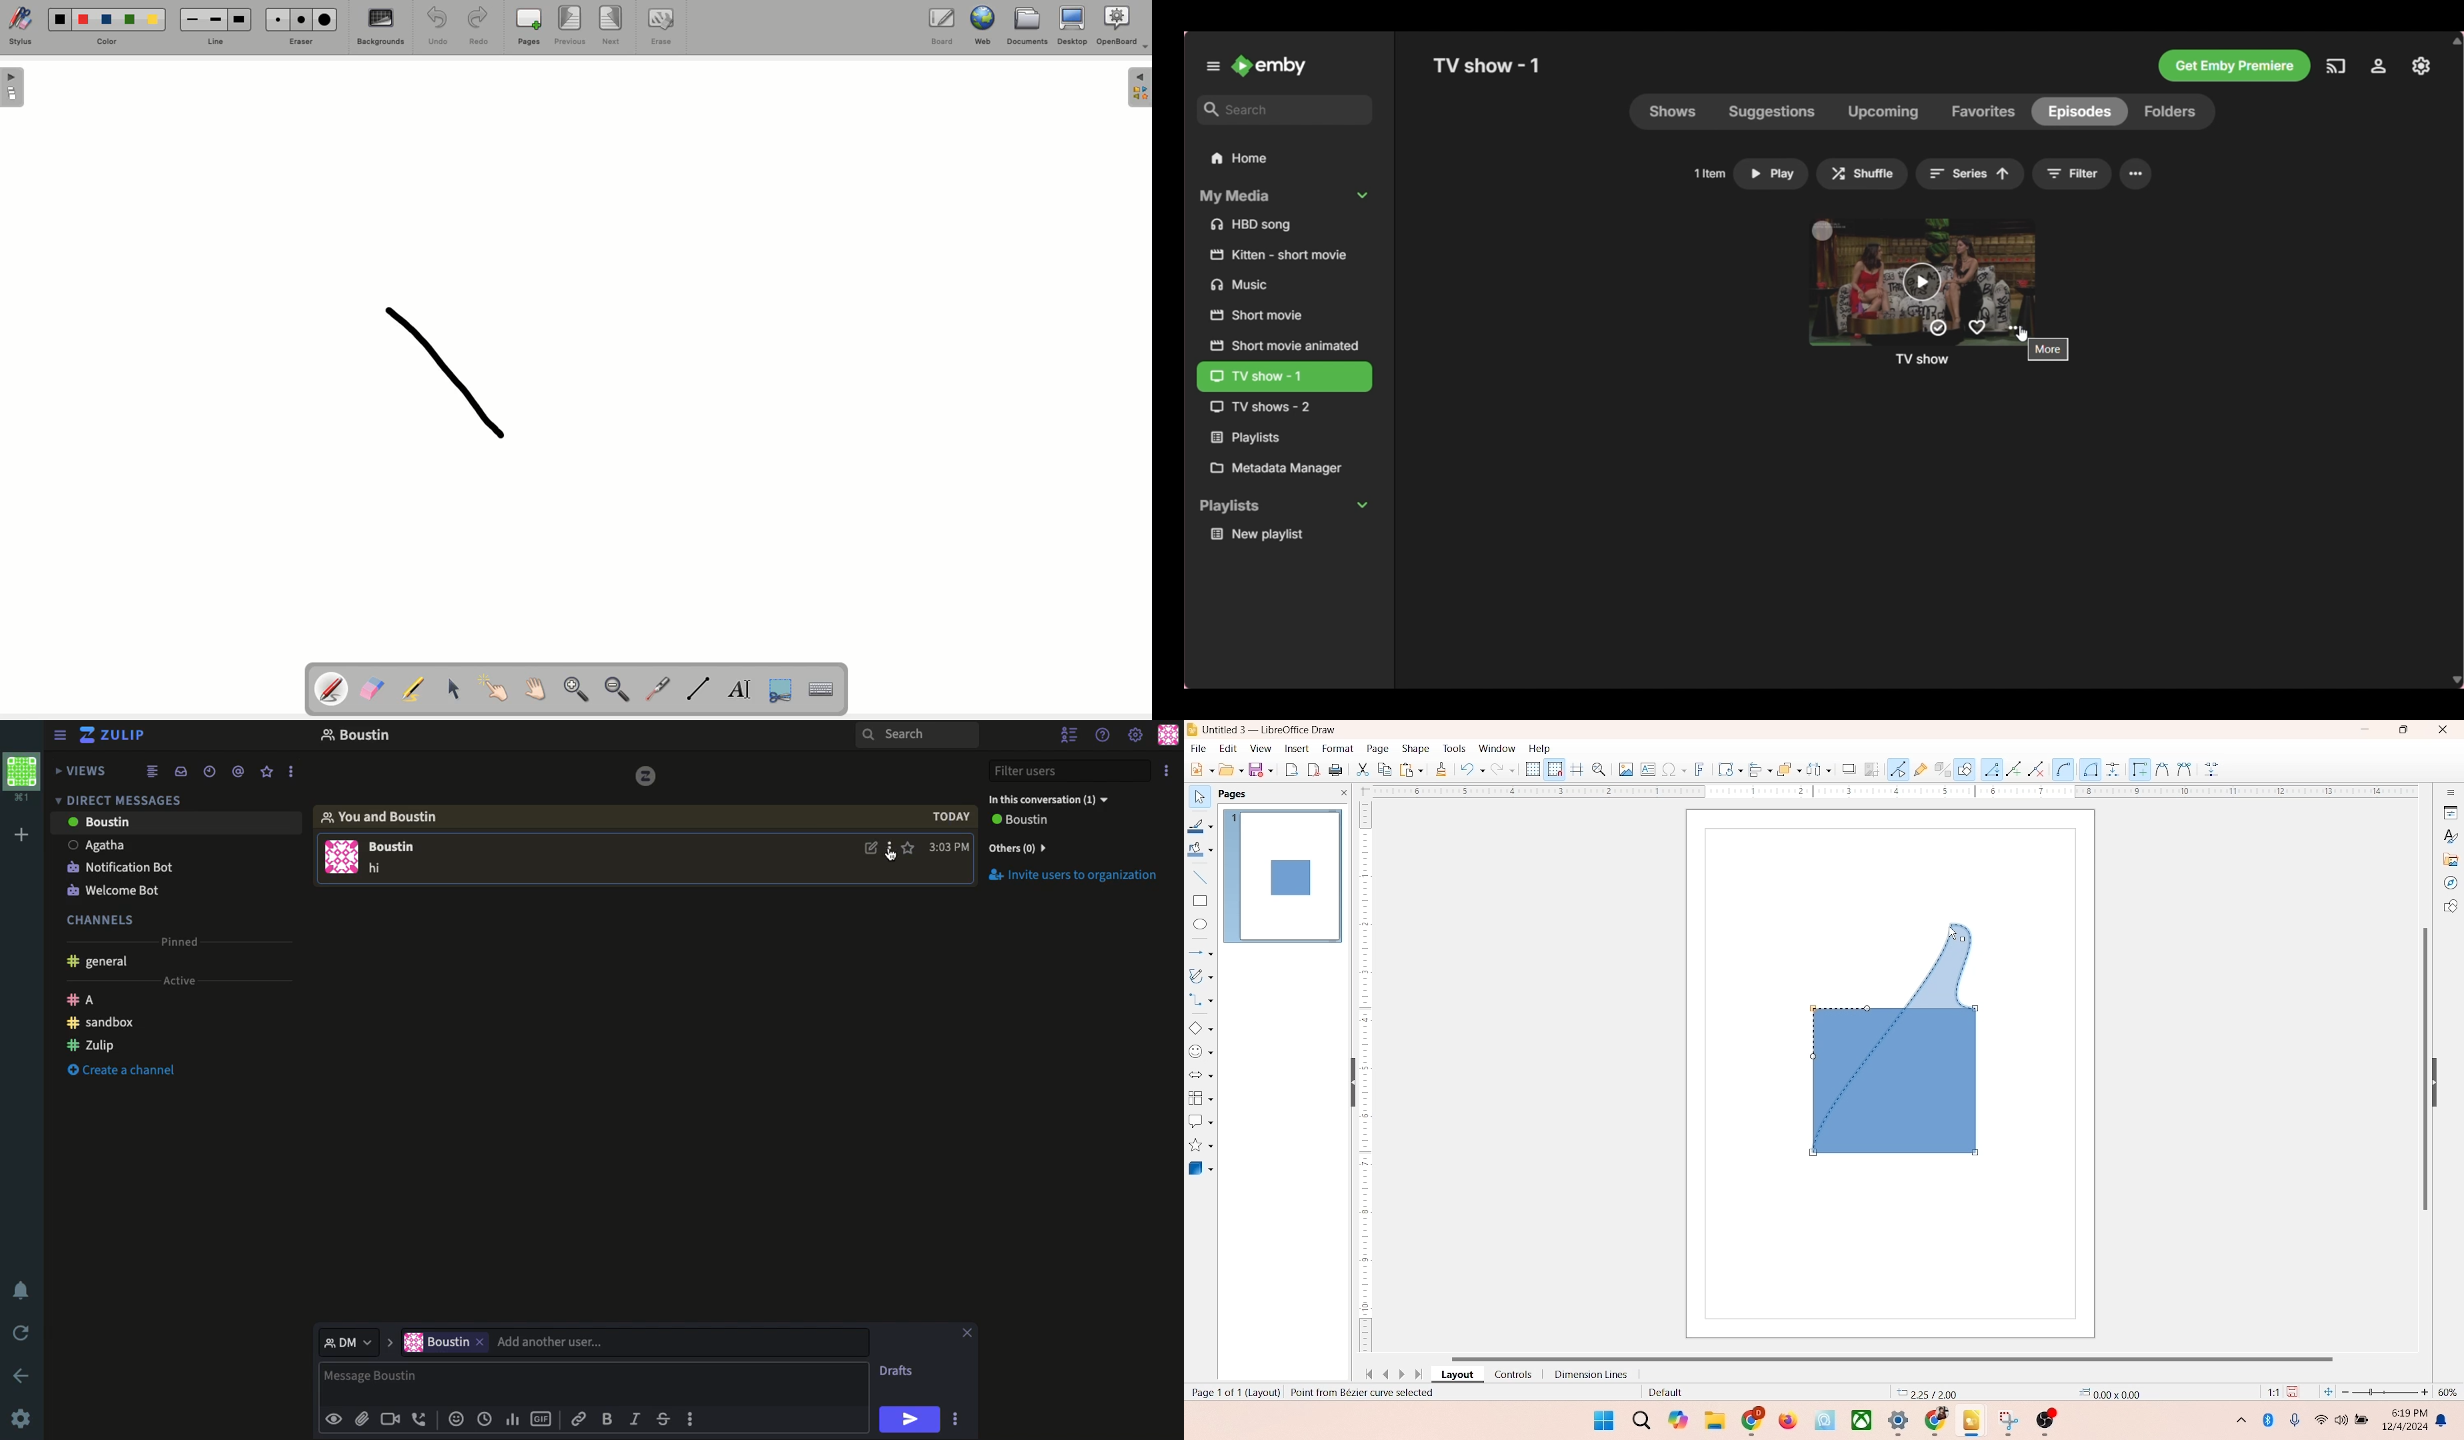  I want to click on 3D shape, so click(1201, 1168).